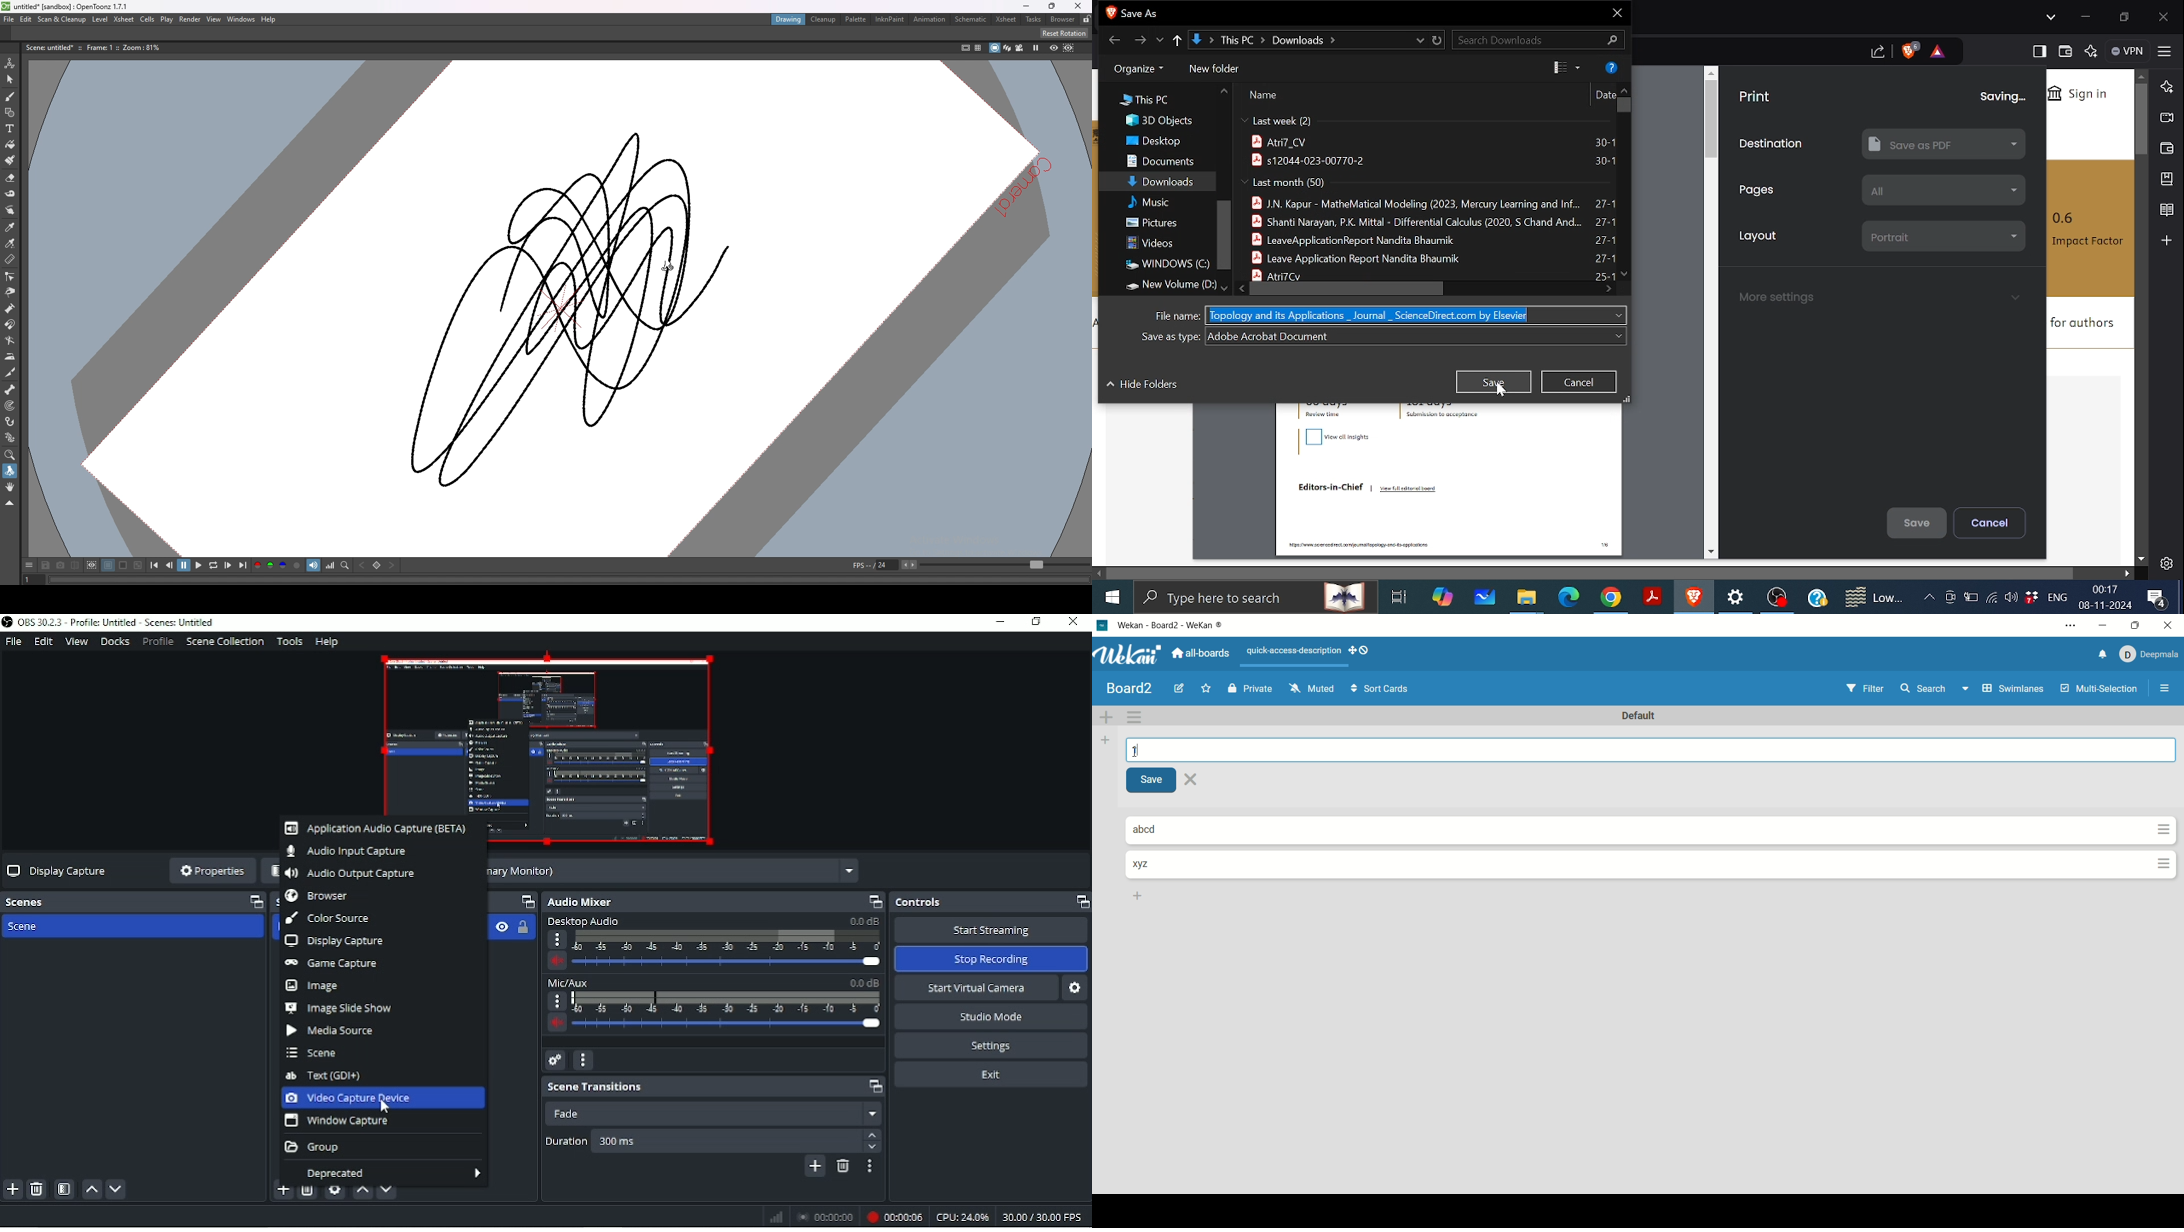 The height and width of the screenshot is (1232, 2184). What do you see at coordinates (1155, 830) in the screenshot?
I see `list title` at bounding box center [1155, 830].